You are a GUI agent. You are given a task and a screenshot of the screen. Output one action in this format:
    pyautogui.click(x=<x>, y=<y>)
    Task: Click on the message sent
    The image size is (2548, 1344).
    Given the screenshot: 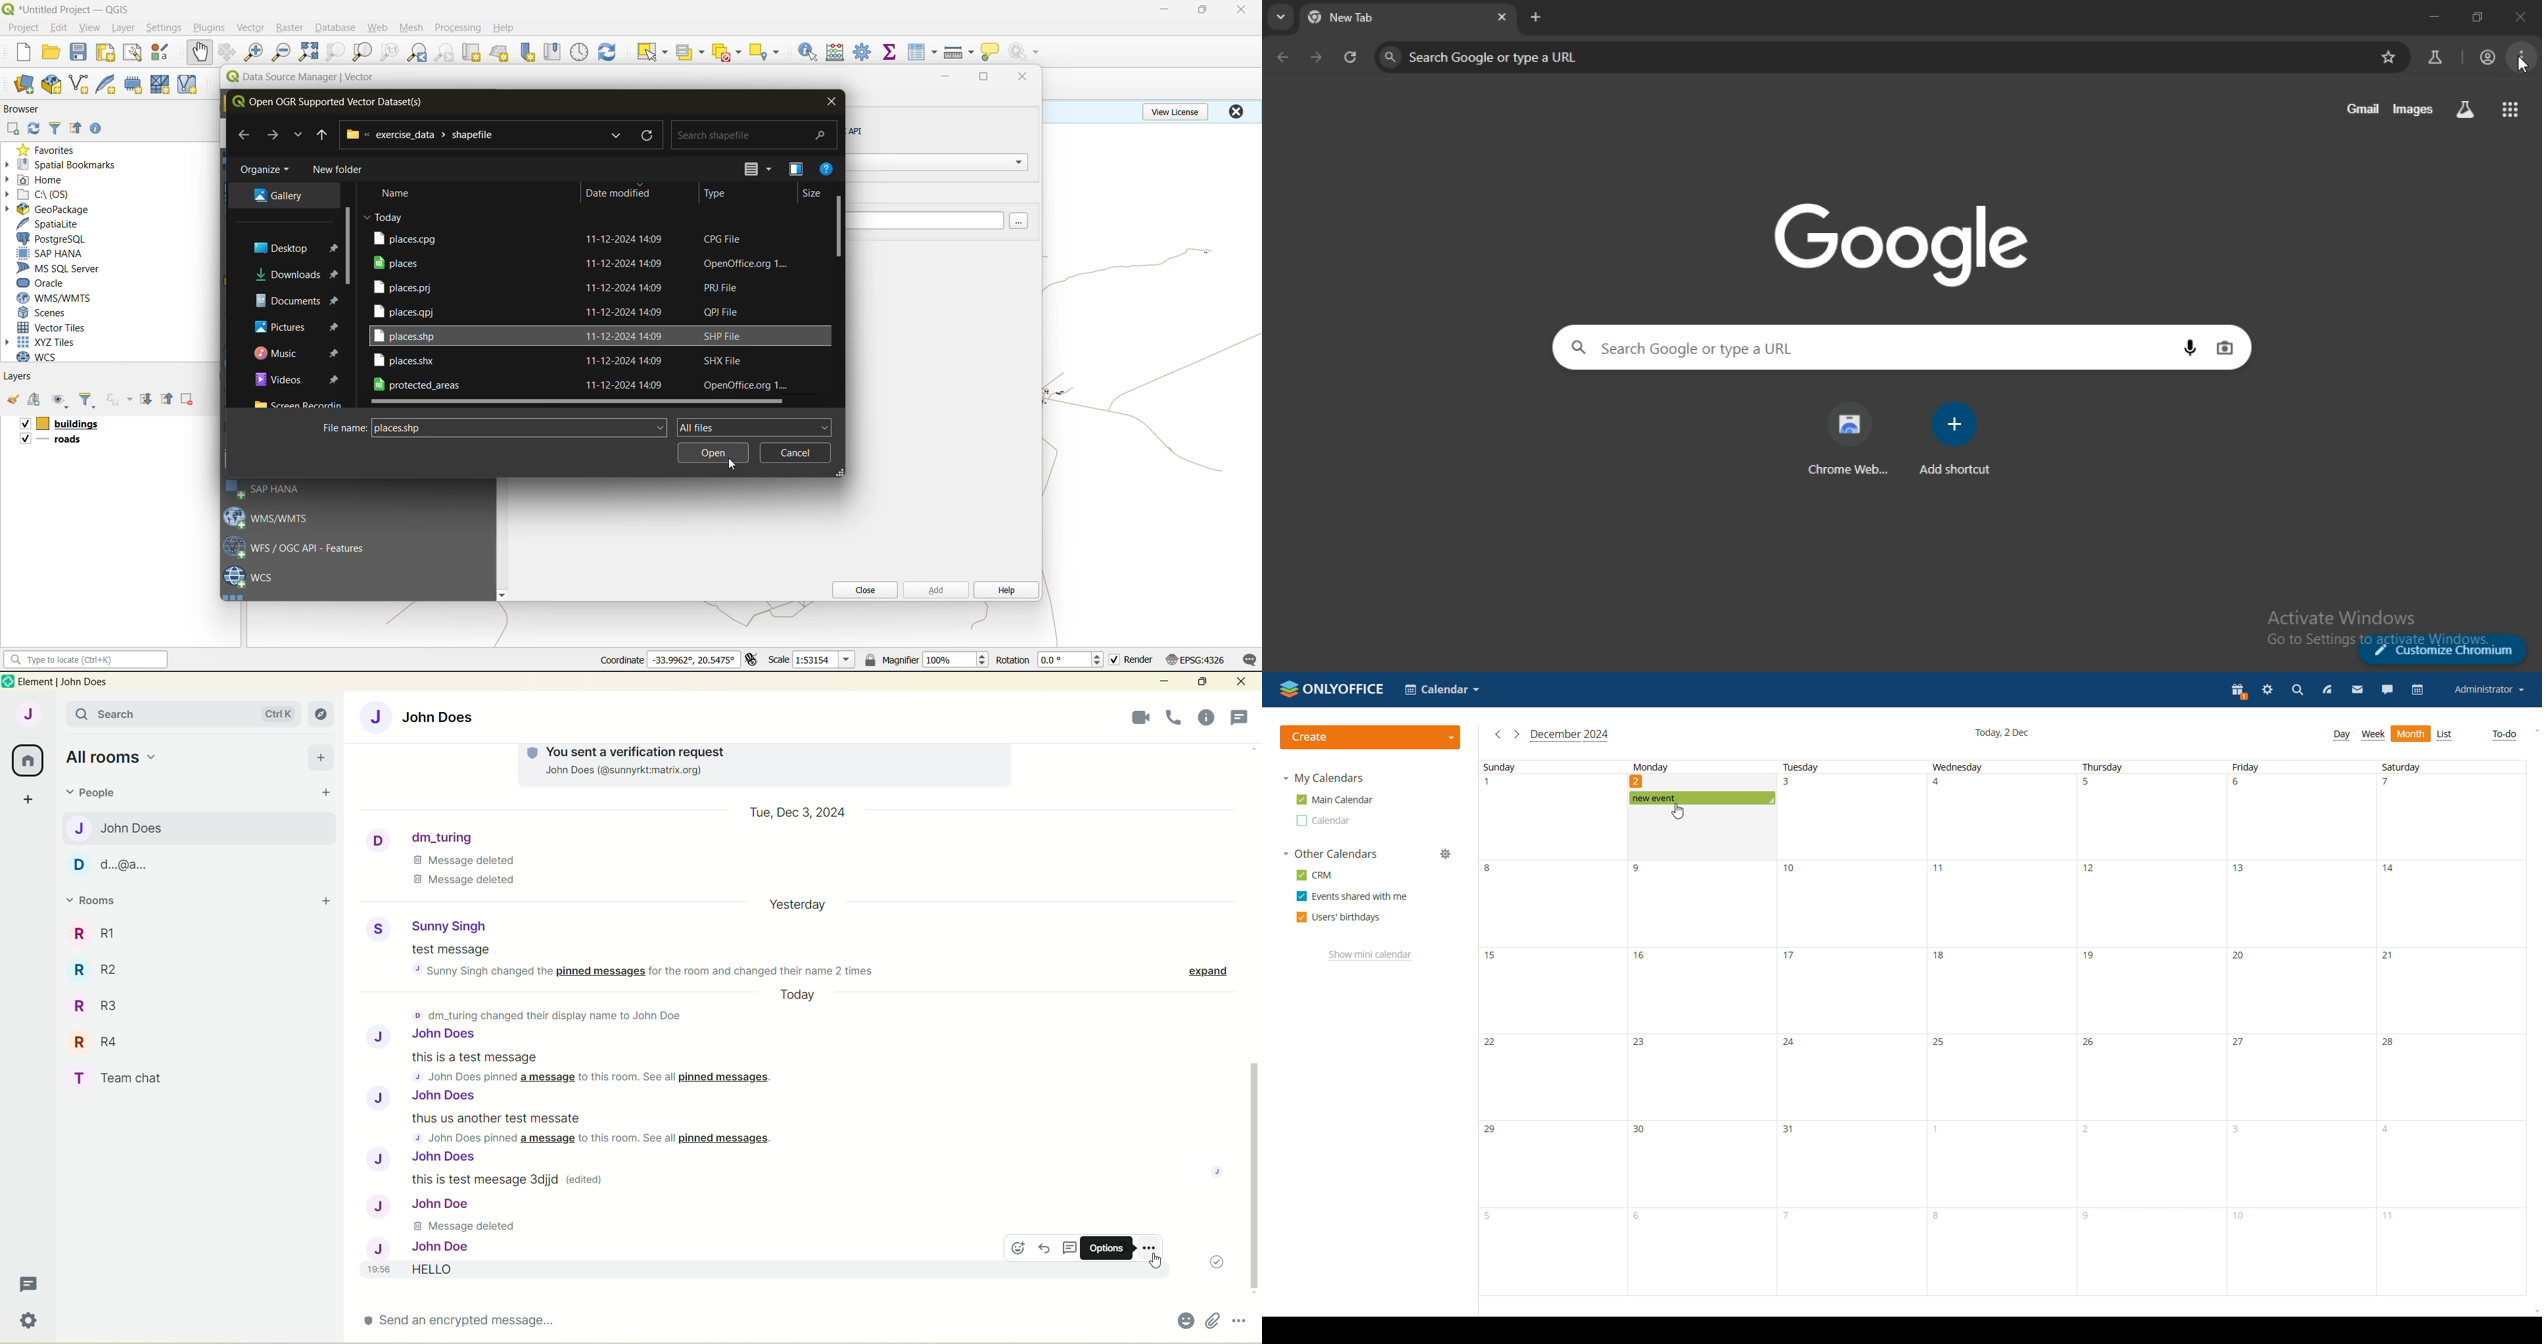 What is the action you would take?
    pyautogui.click(x=1212, y=1262)
    